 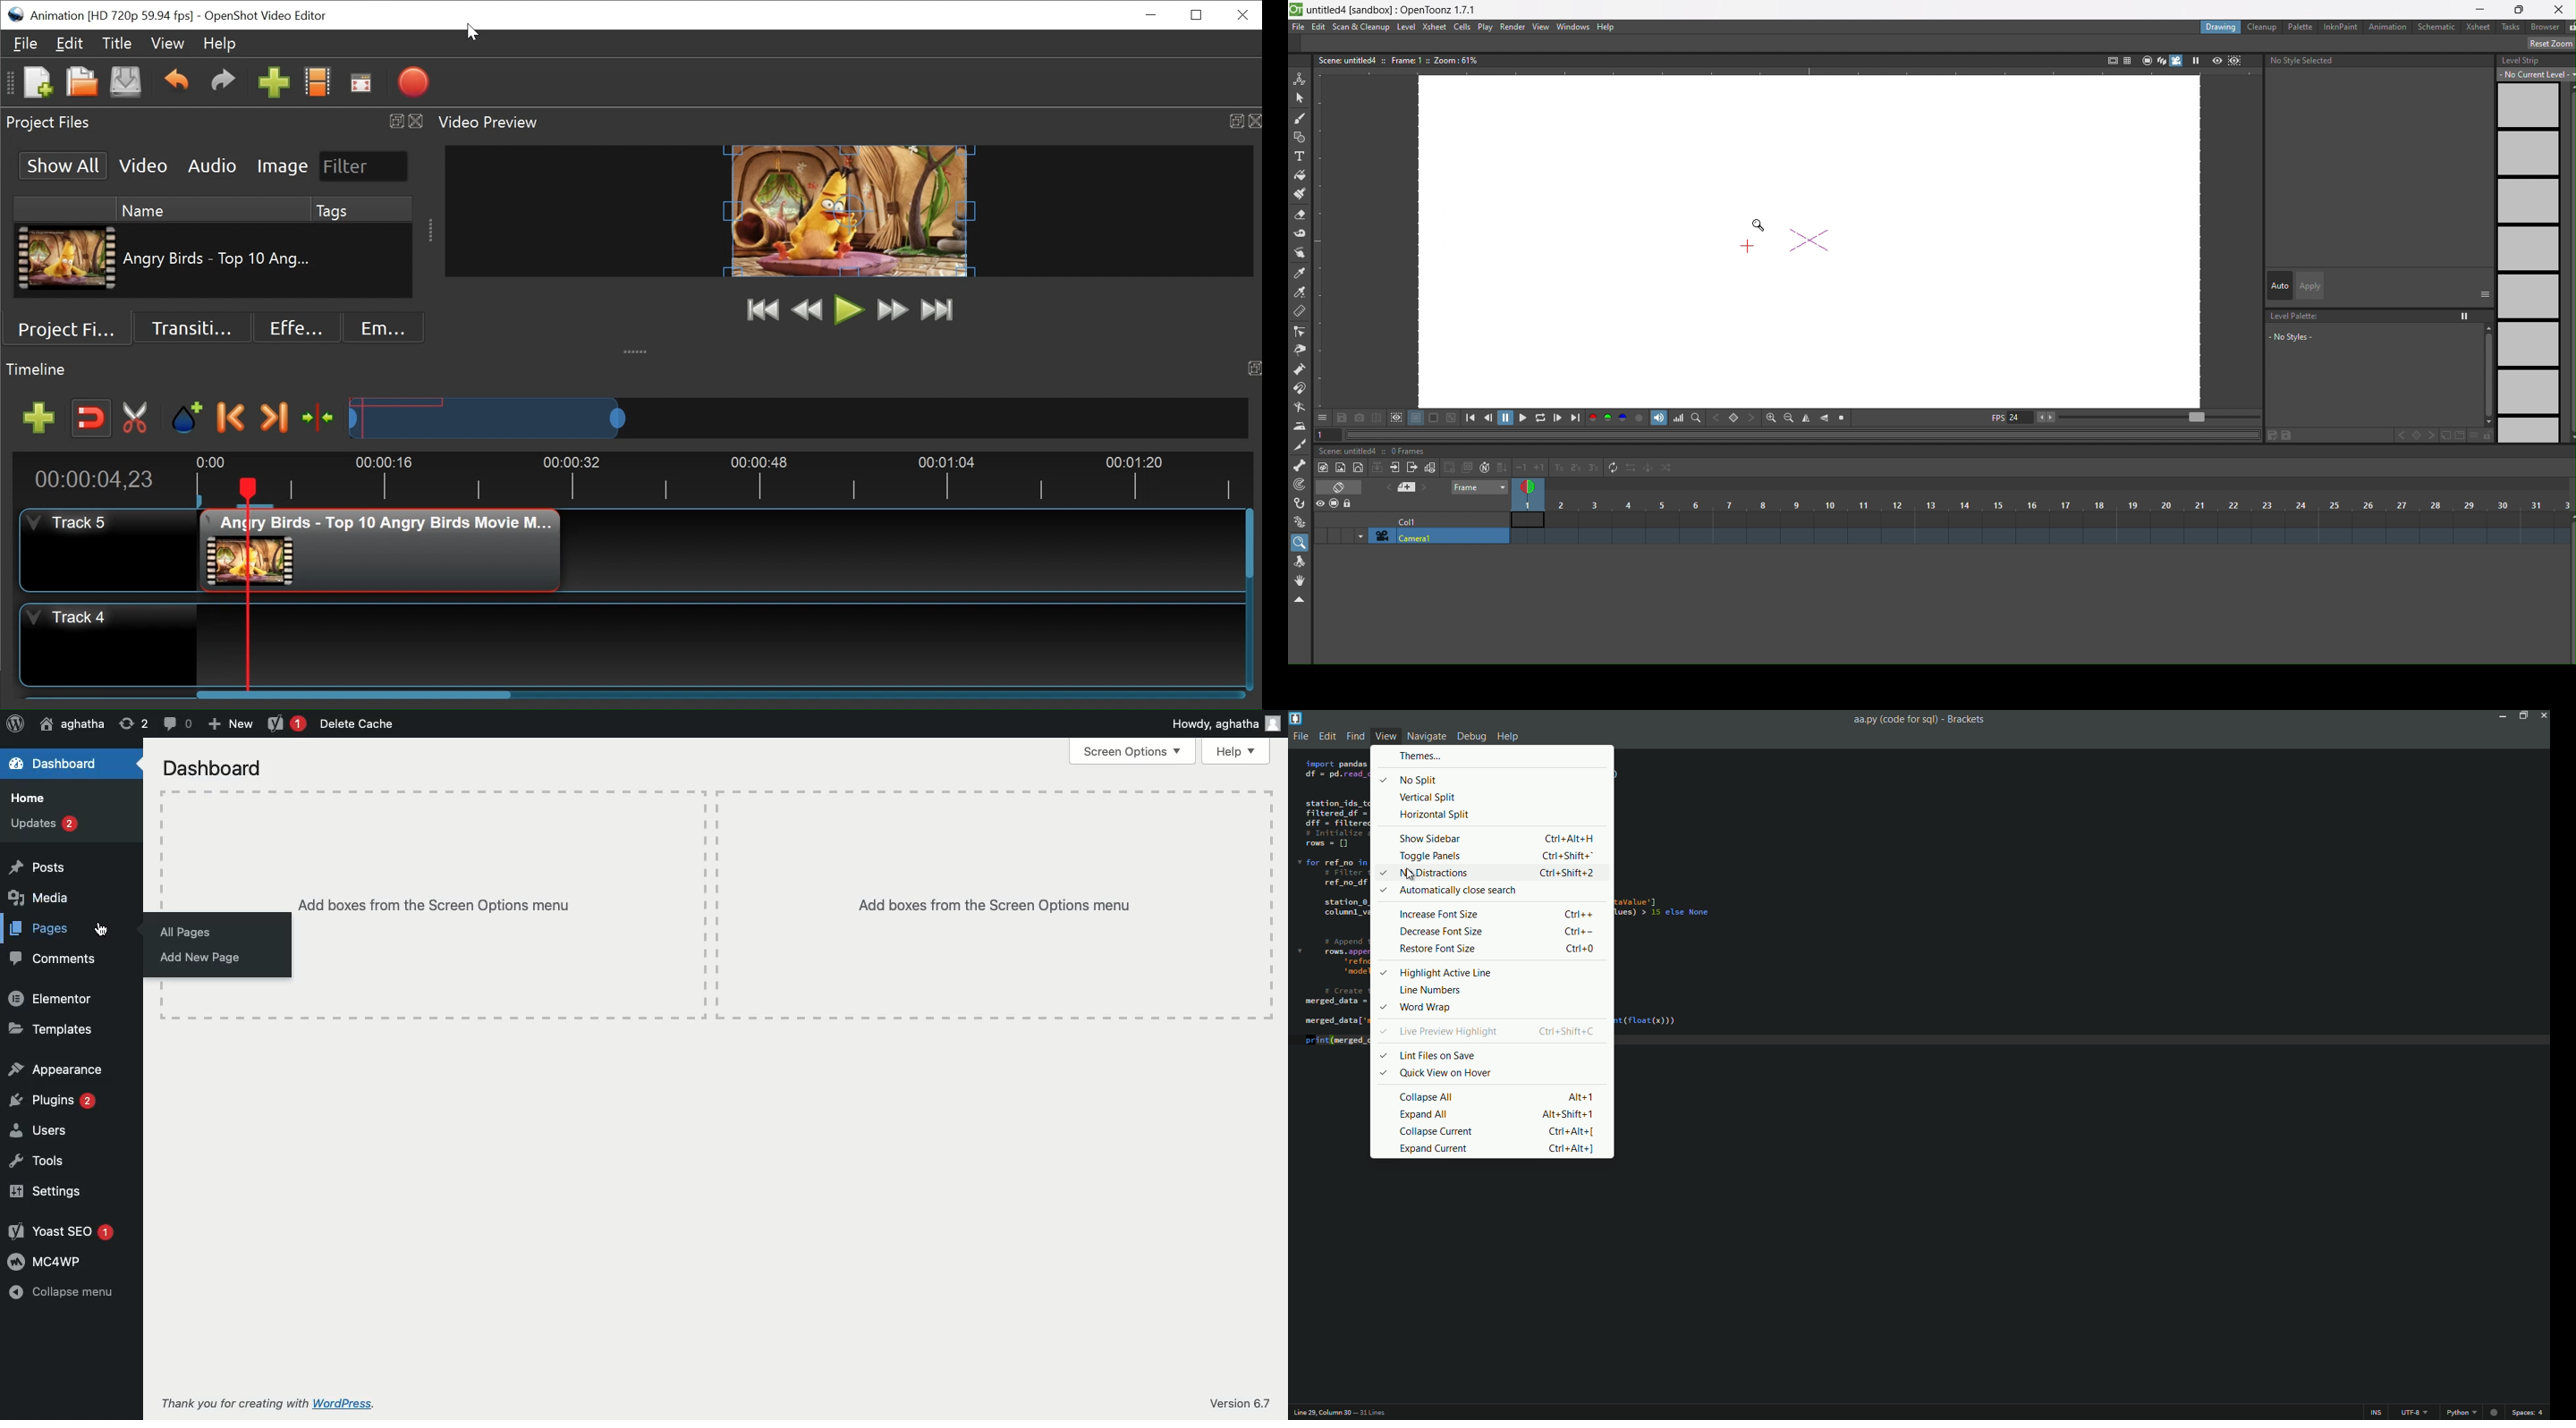 I want to click on Automatically close search, so click(x=1454, y=891).